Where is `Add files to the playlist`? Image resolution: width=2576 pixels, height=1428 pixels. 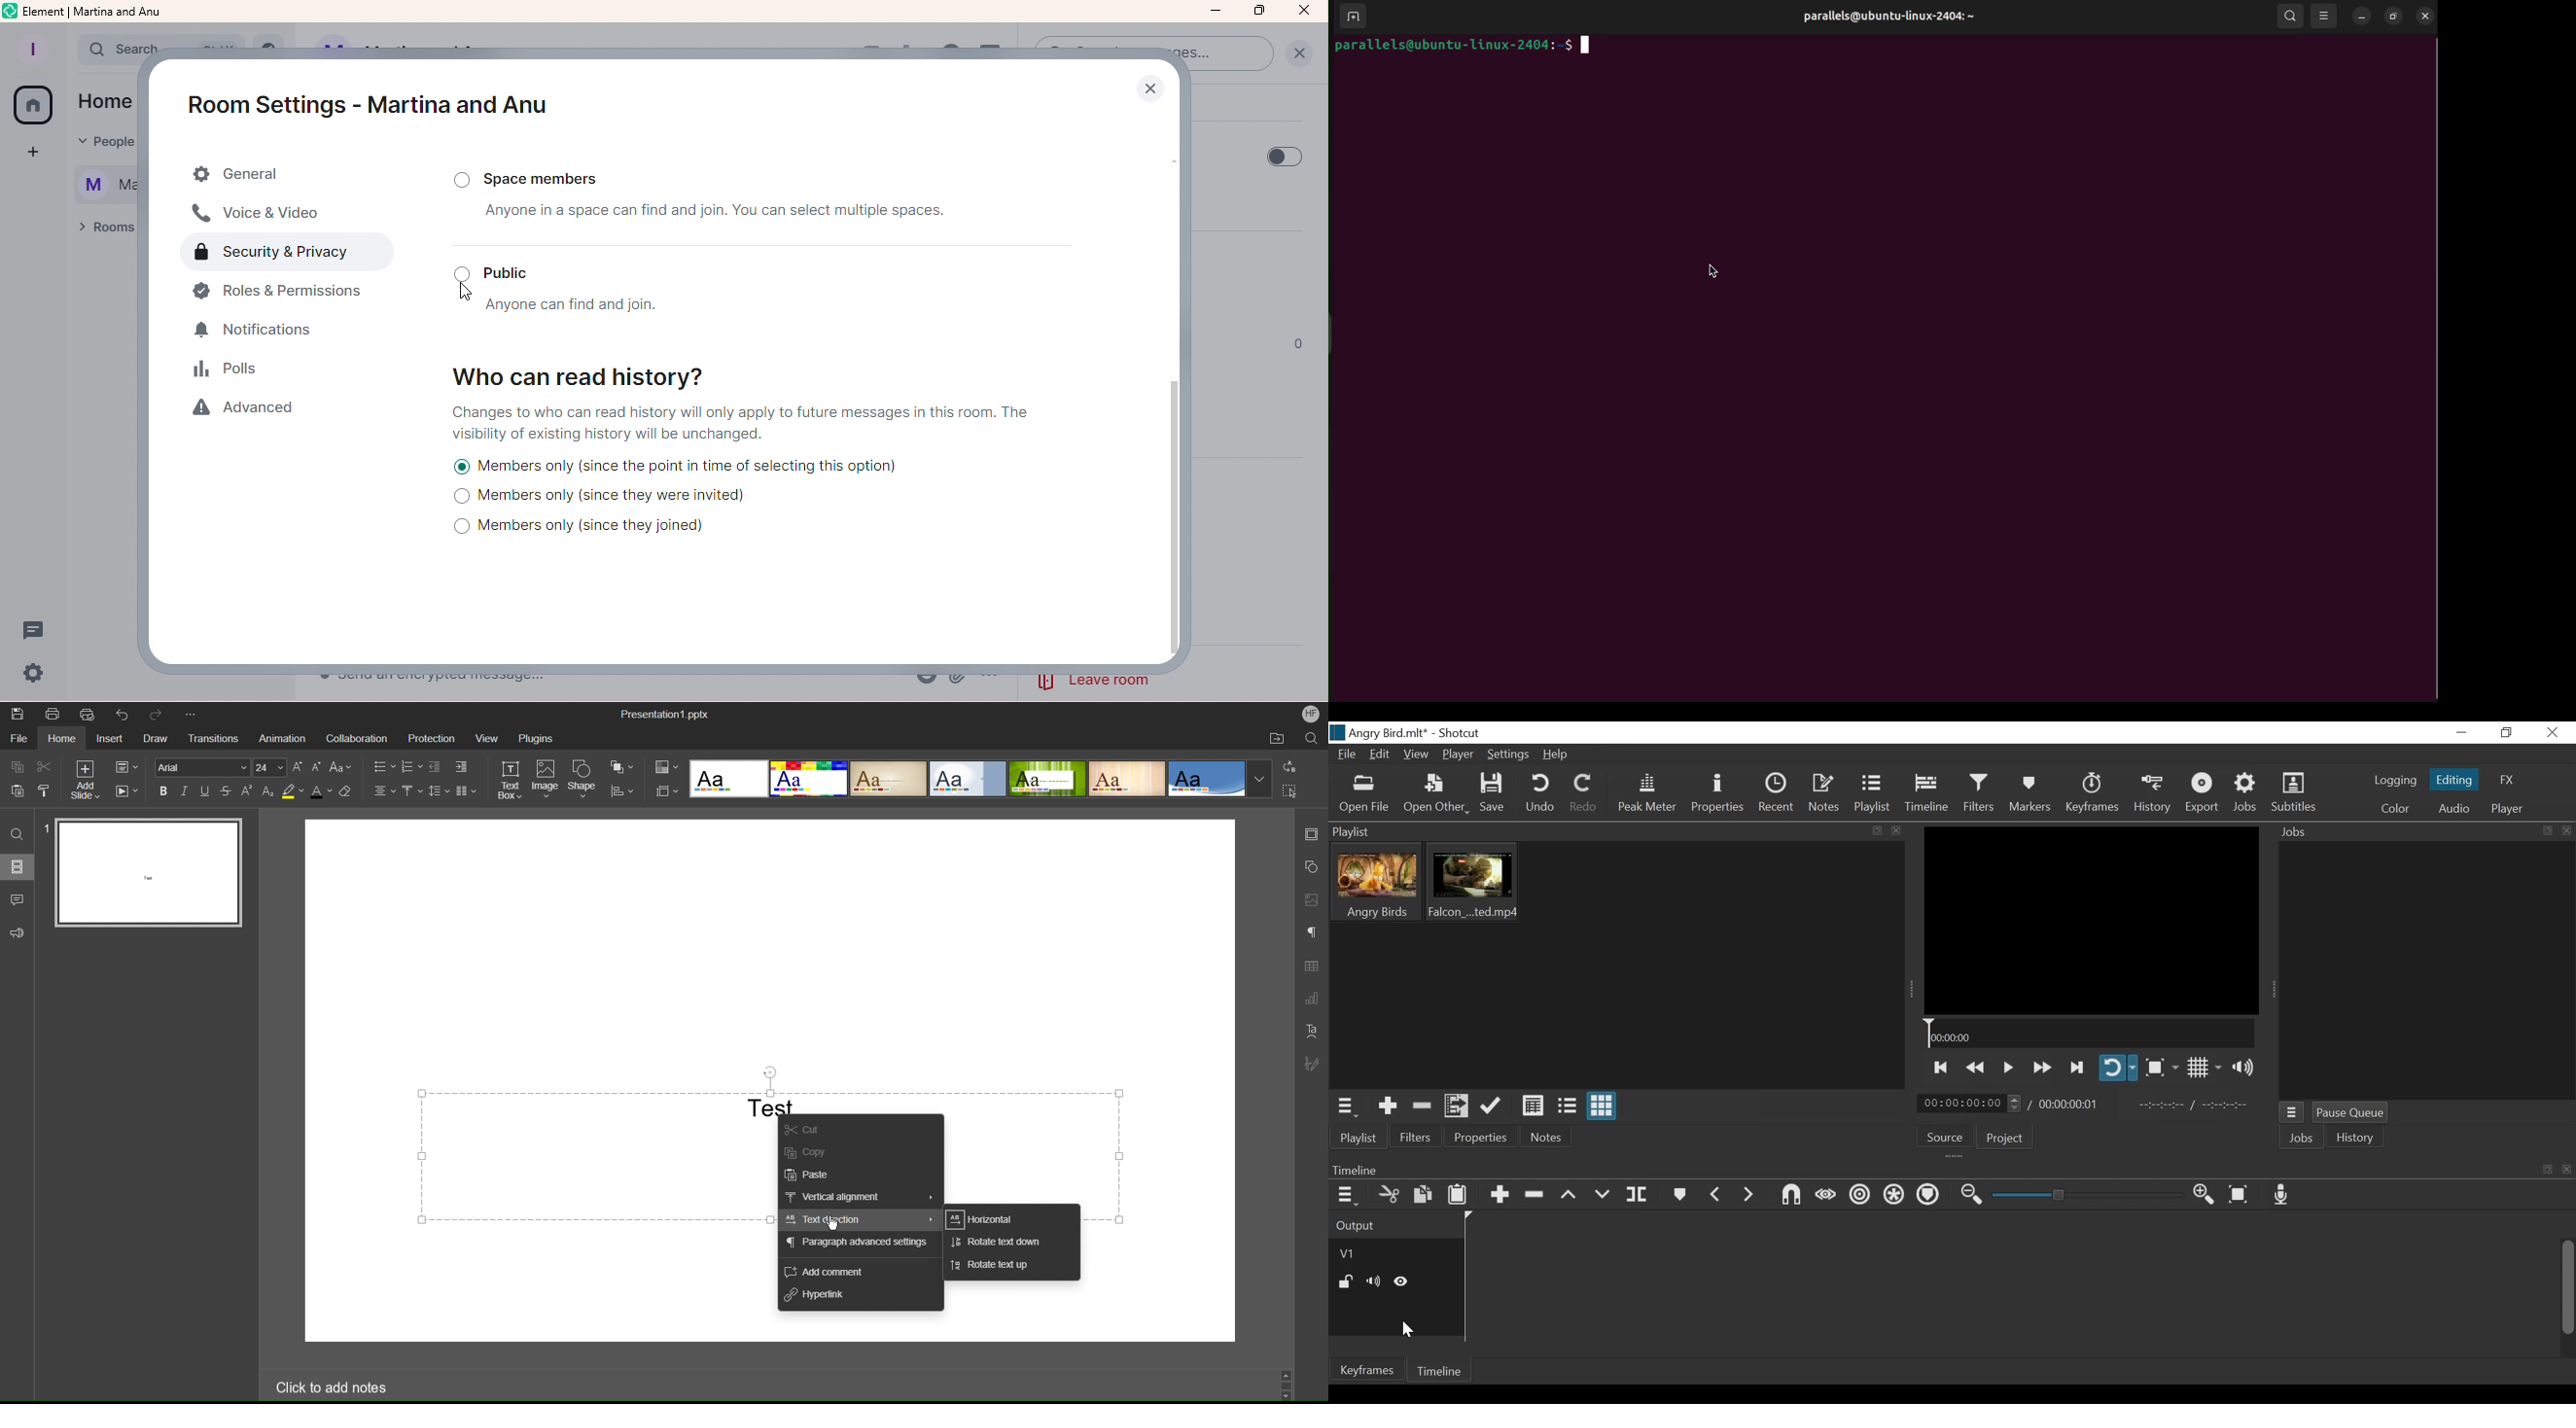 Add files to the playlist is located at coordinates (1456, 1106).